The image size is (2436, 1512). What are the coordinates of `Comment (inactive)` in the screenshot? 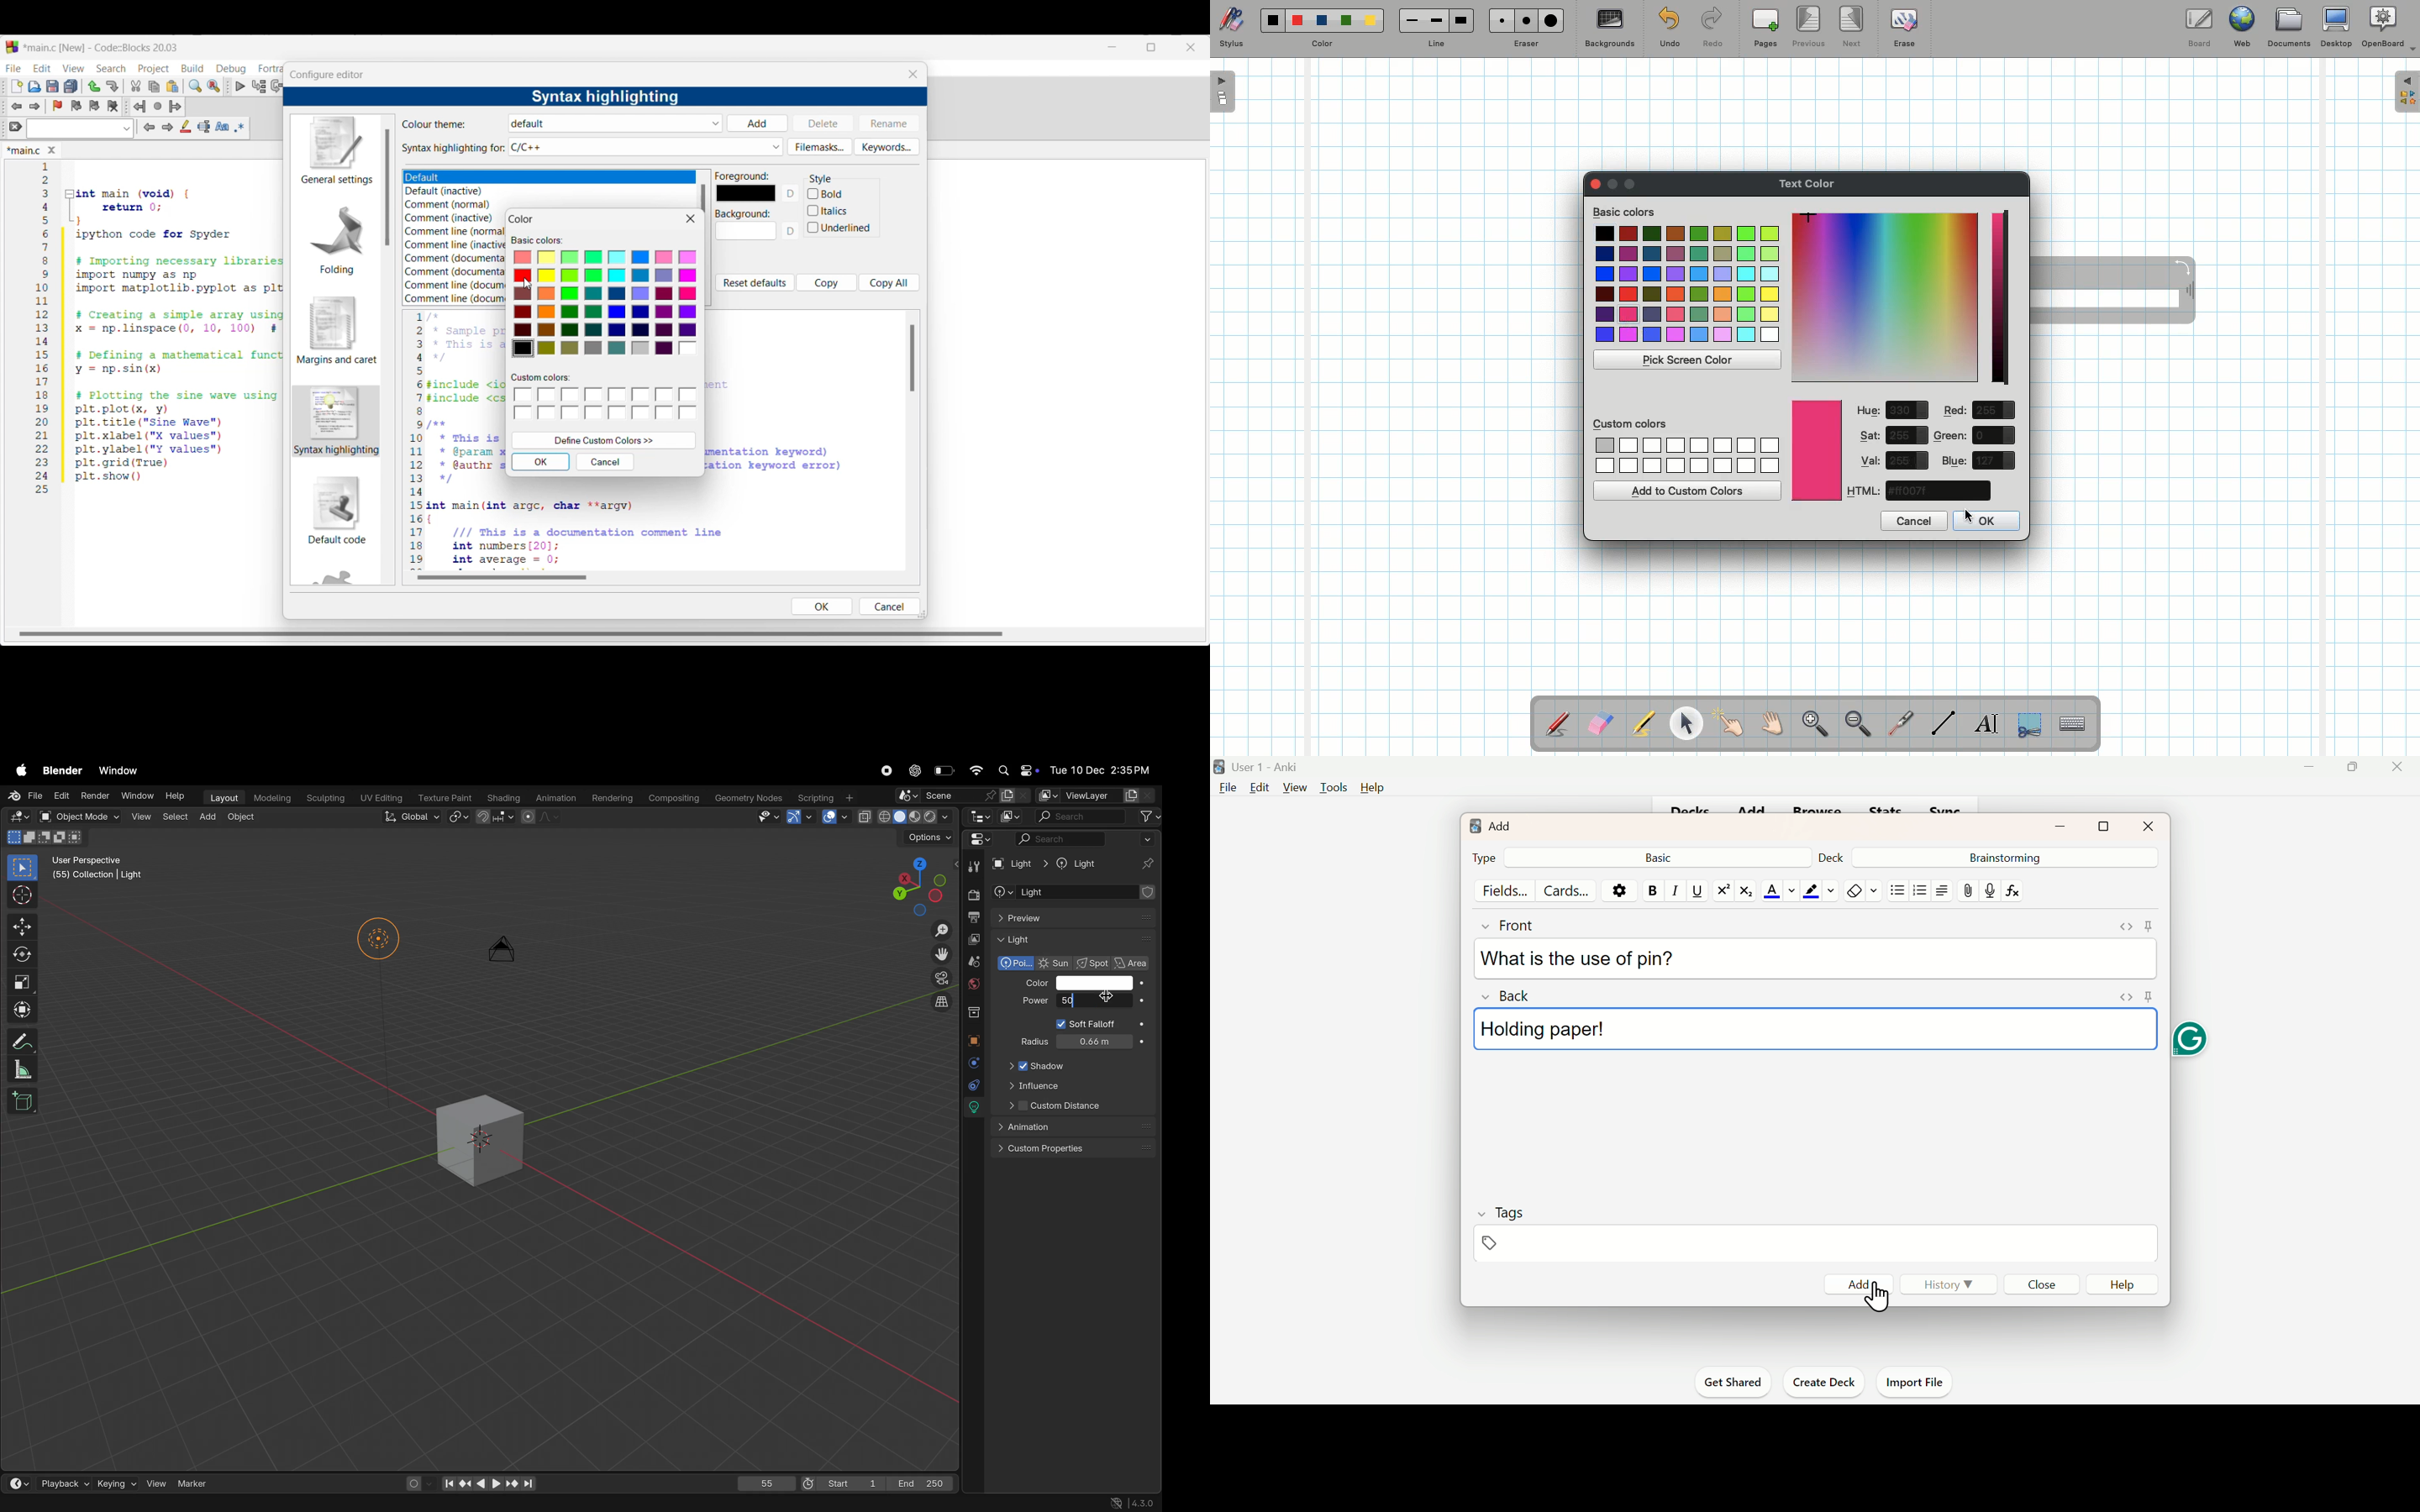 It's located at (449, 218).